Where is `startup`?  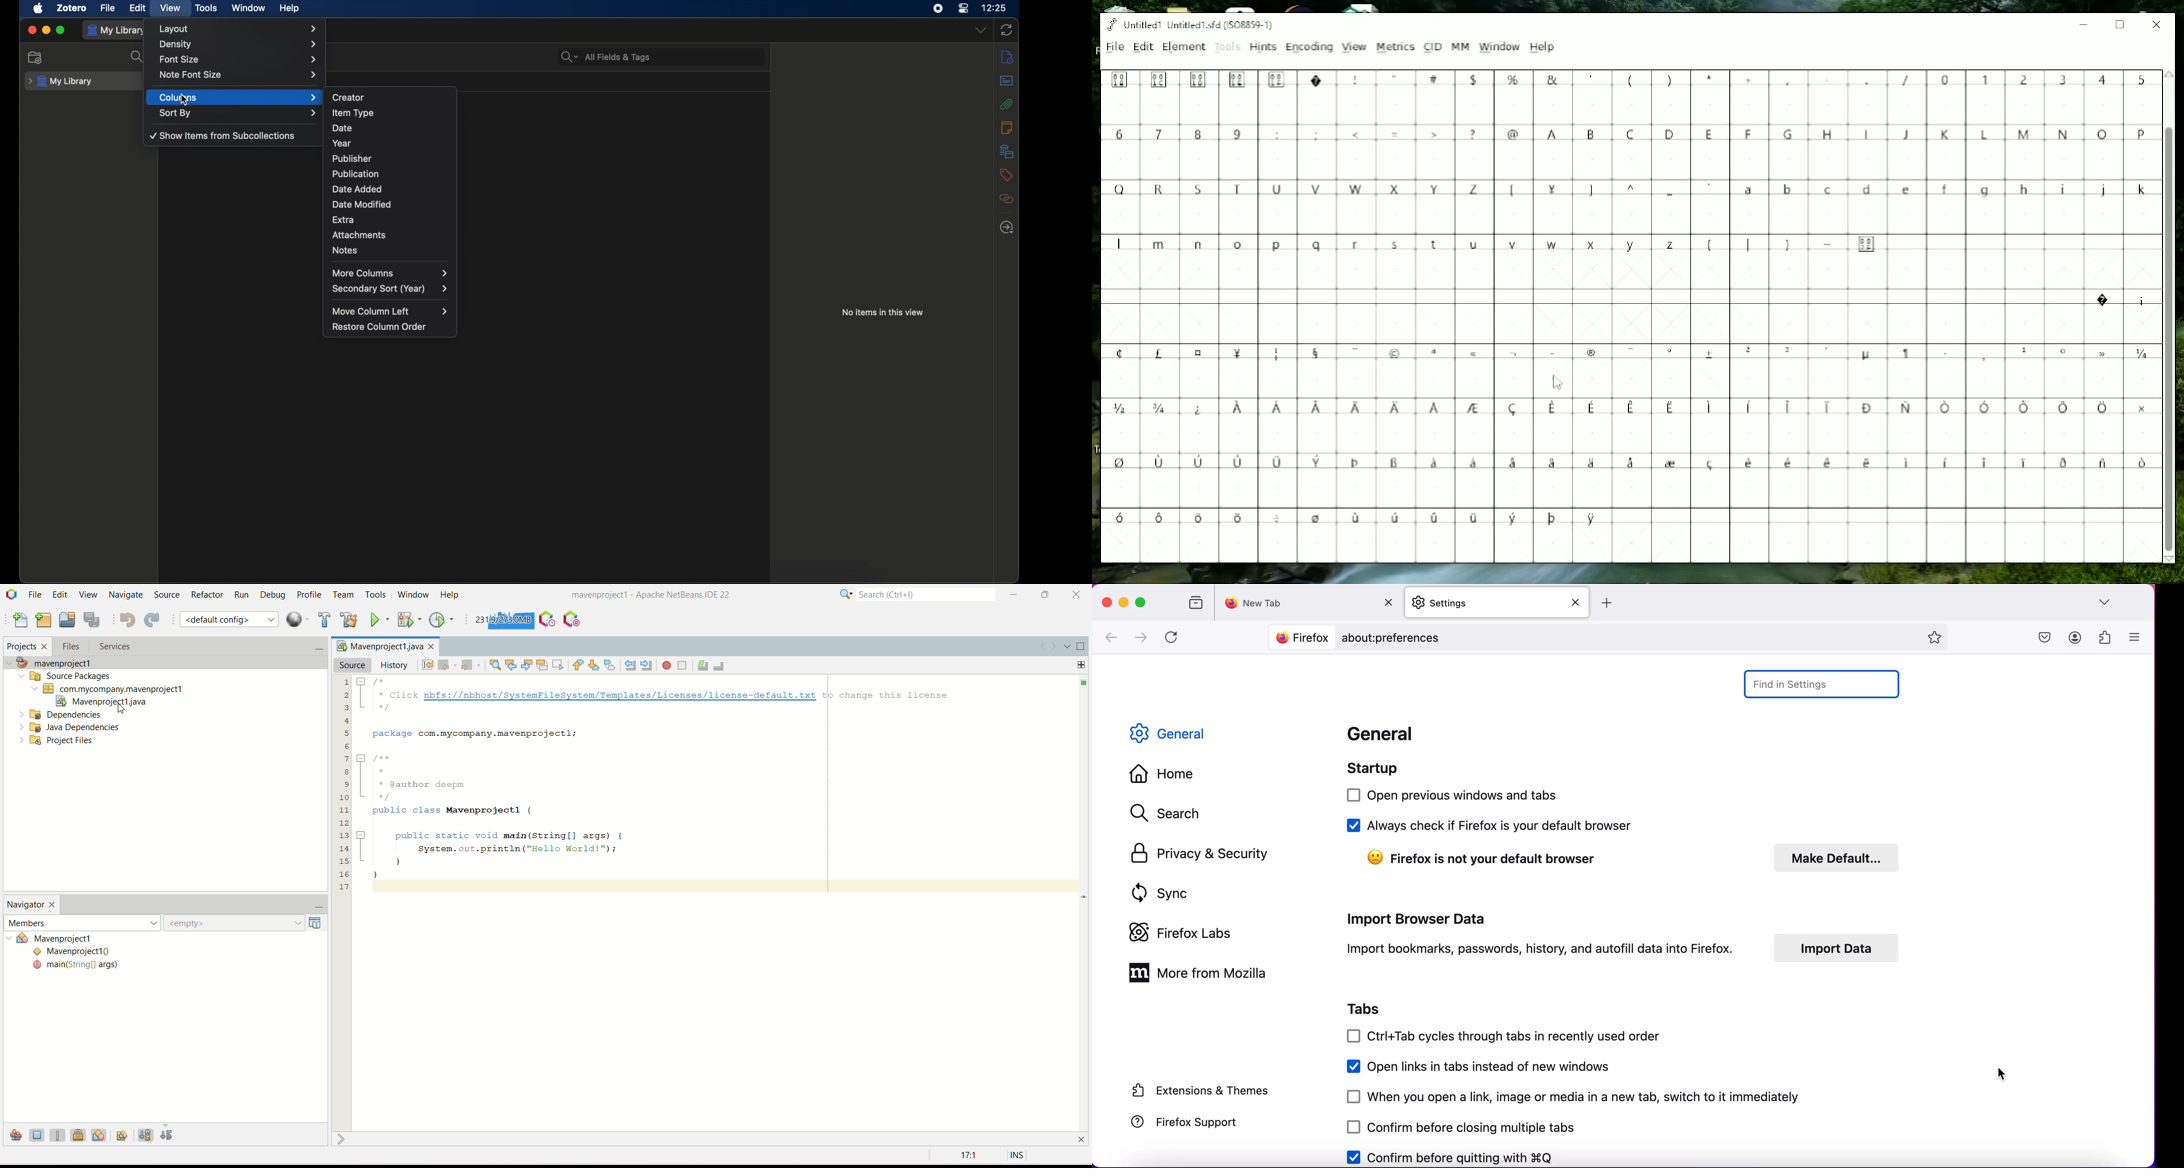
startup is located at coordinates (1382, 768).